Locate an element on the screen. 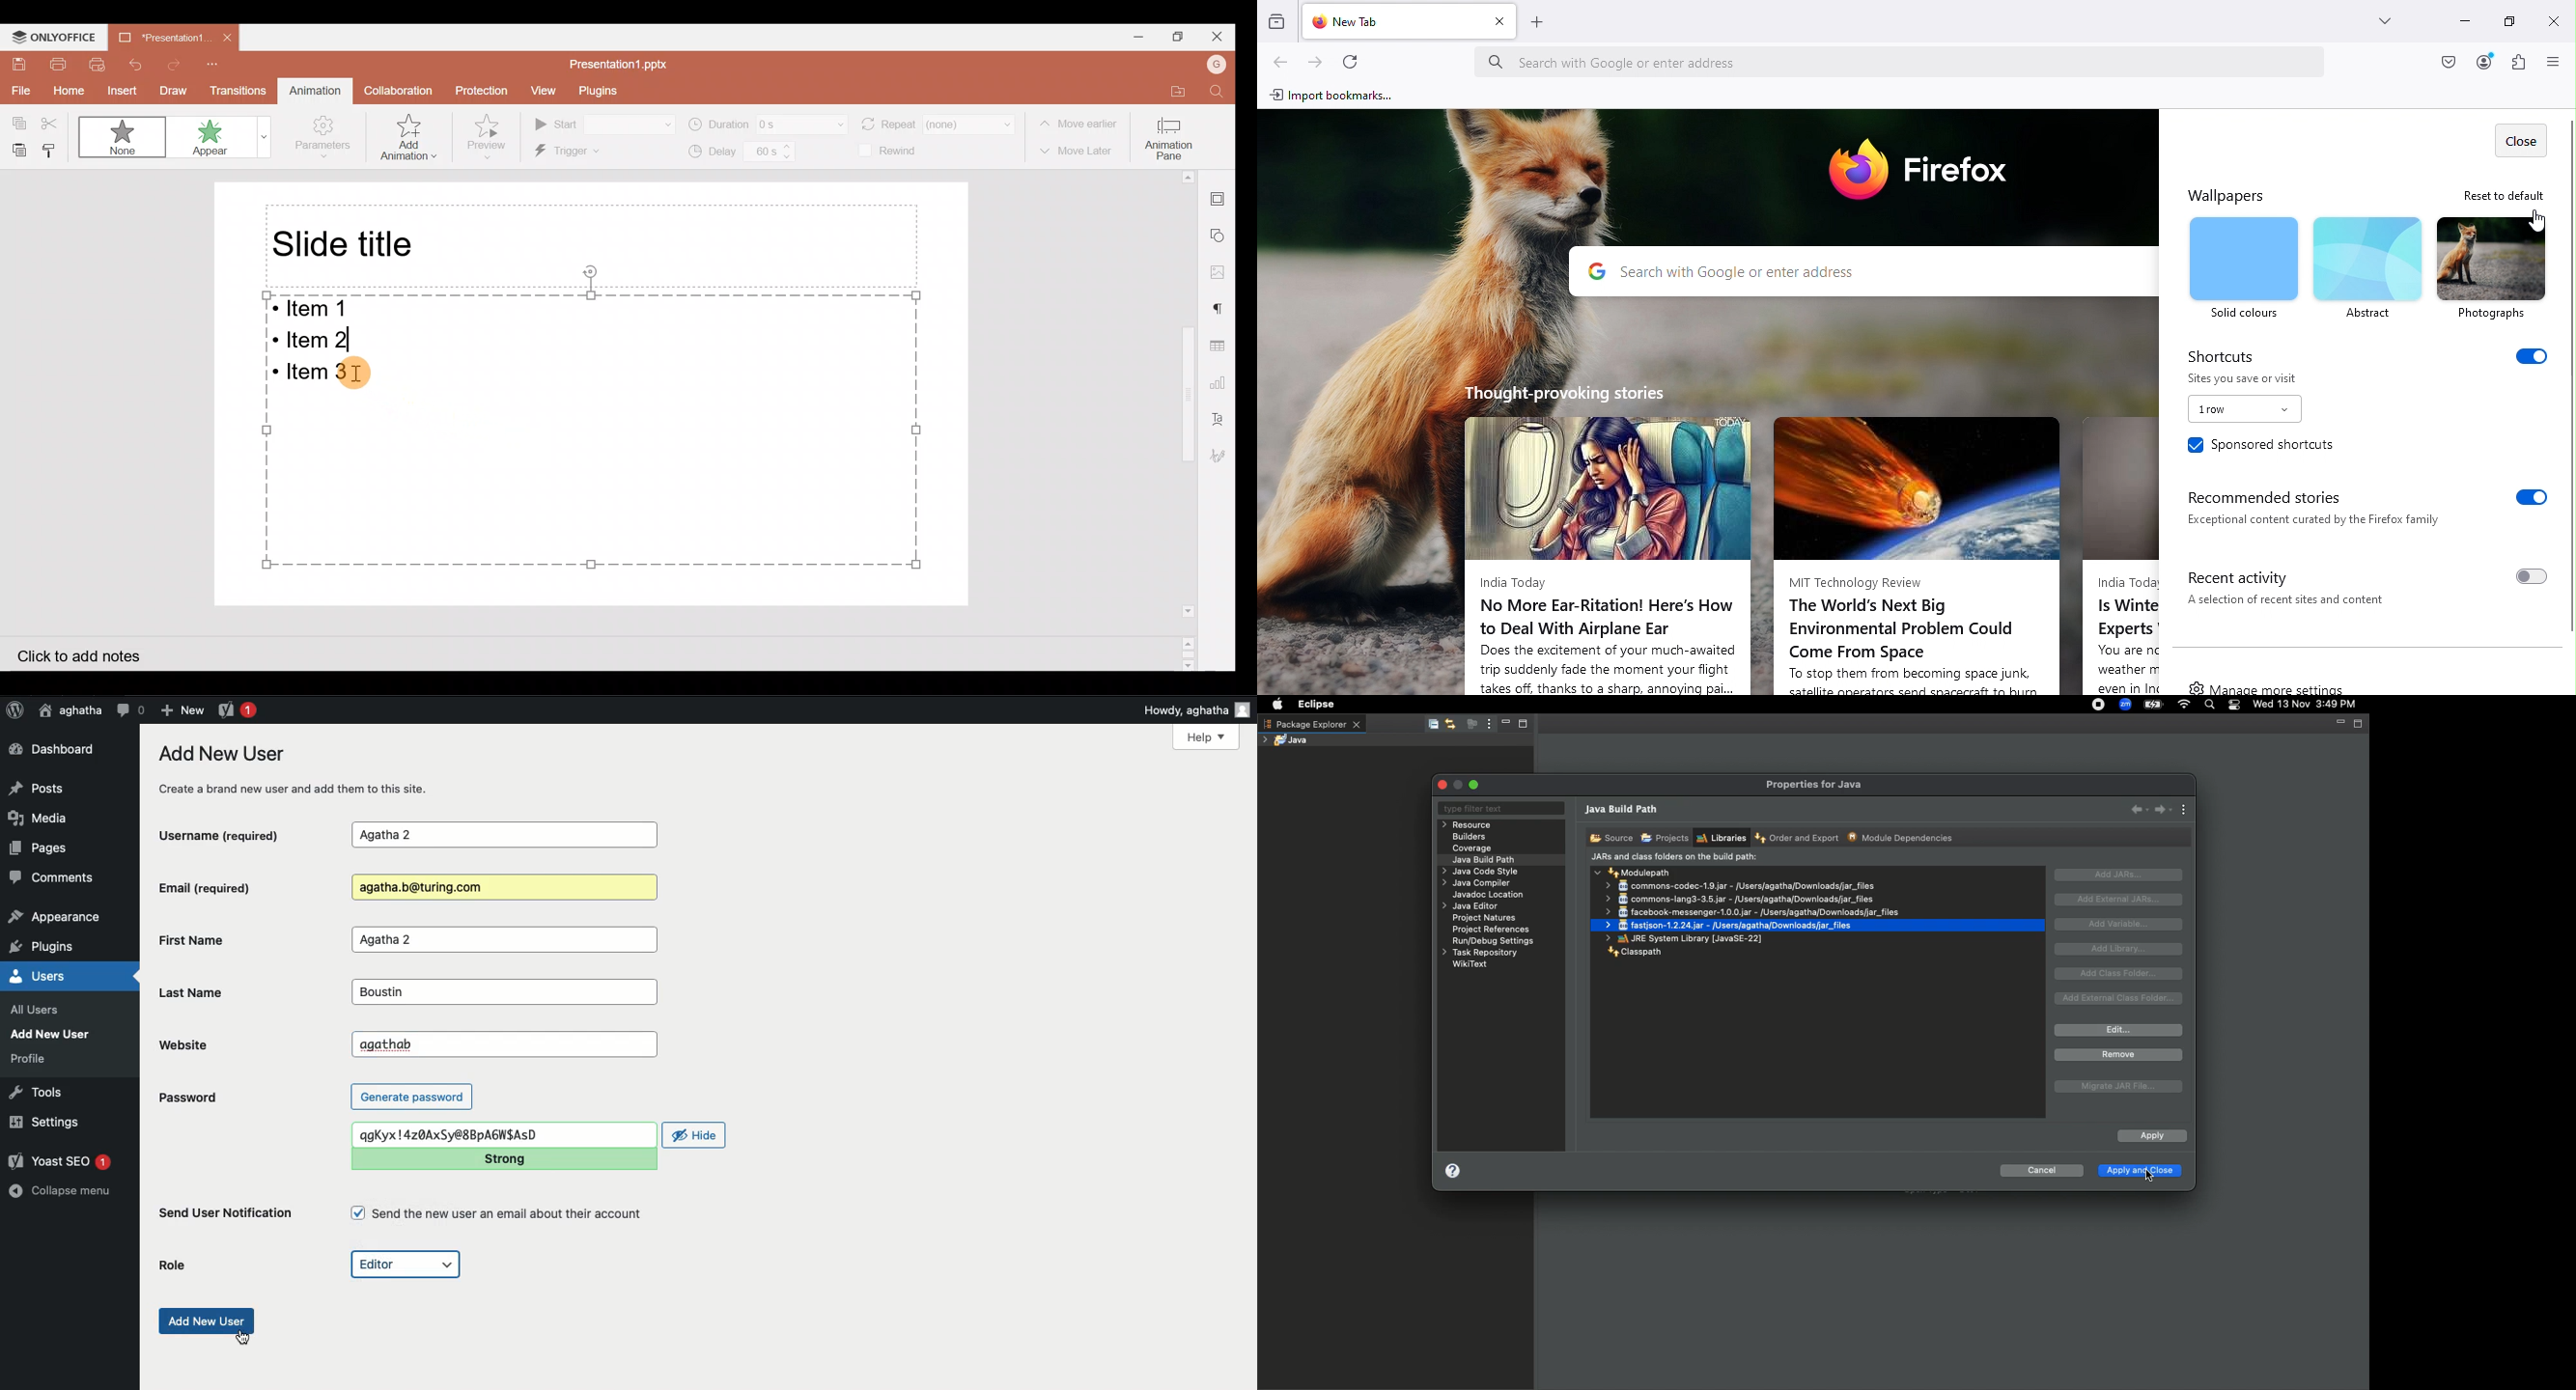 This screenshot has height=1400, width=2576. Cursor on bulleted item 3 is located at coordinates (360, 382).